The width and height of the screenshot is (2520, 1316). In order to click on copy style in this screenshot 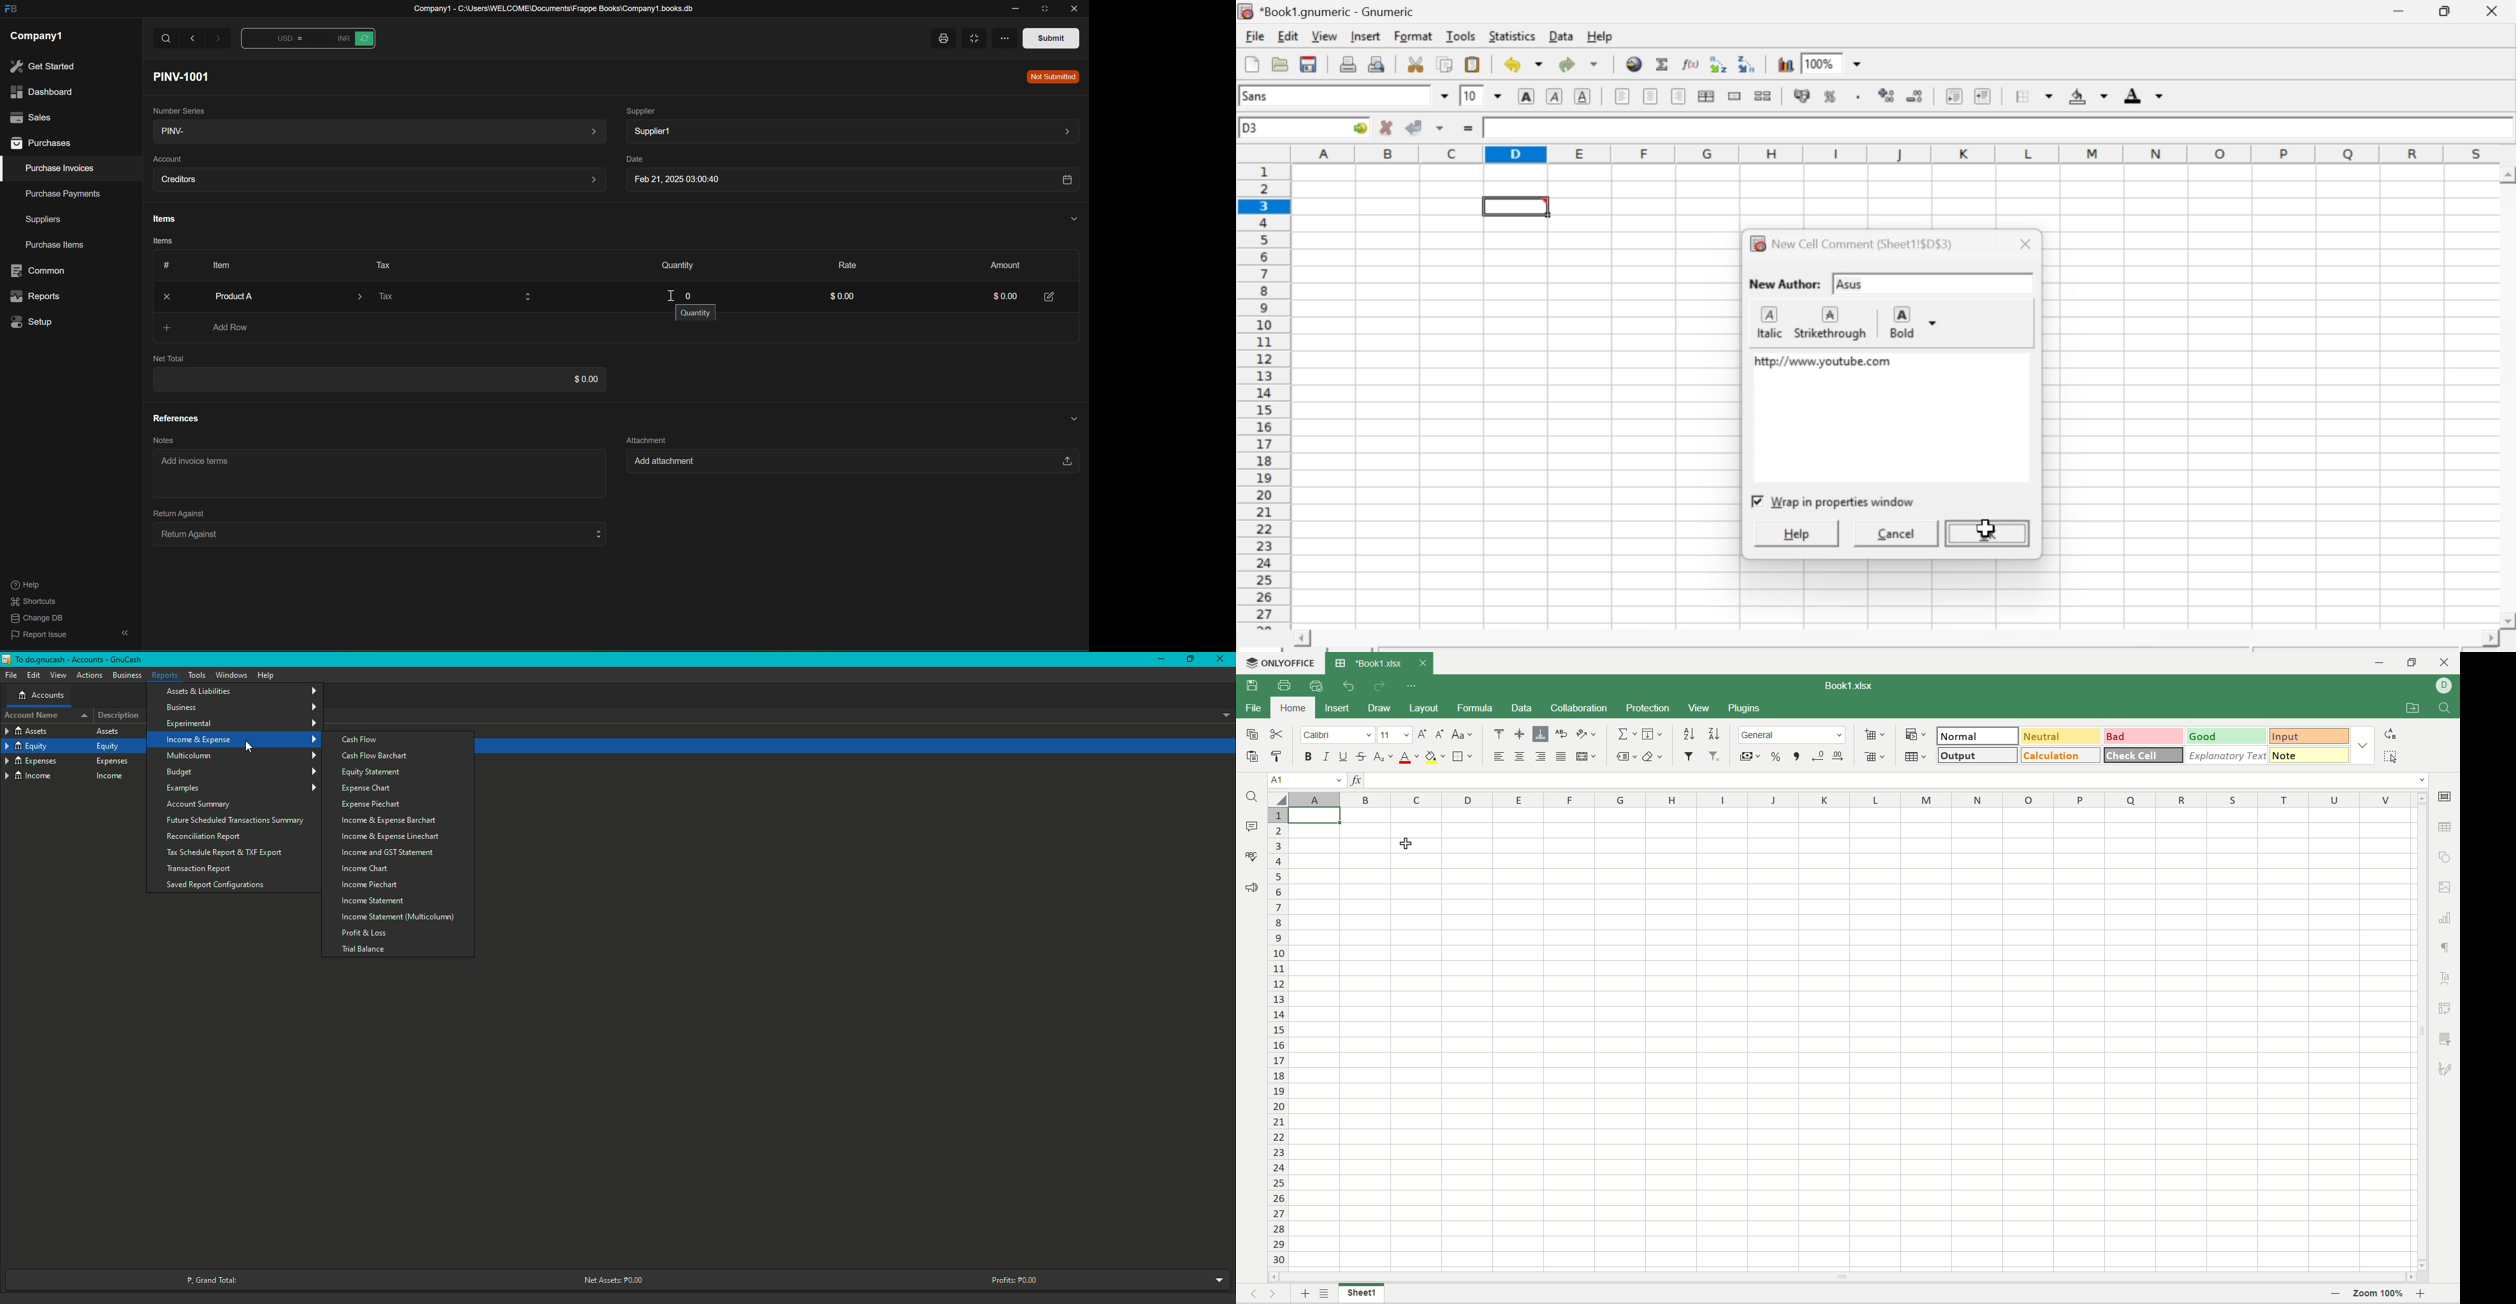, I will do `click(1277, 757)`.